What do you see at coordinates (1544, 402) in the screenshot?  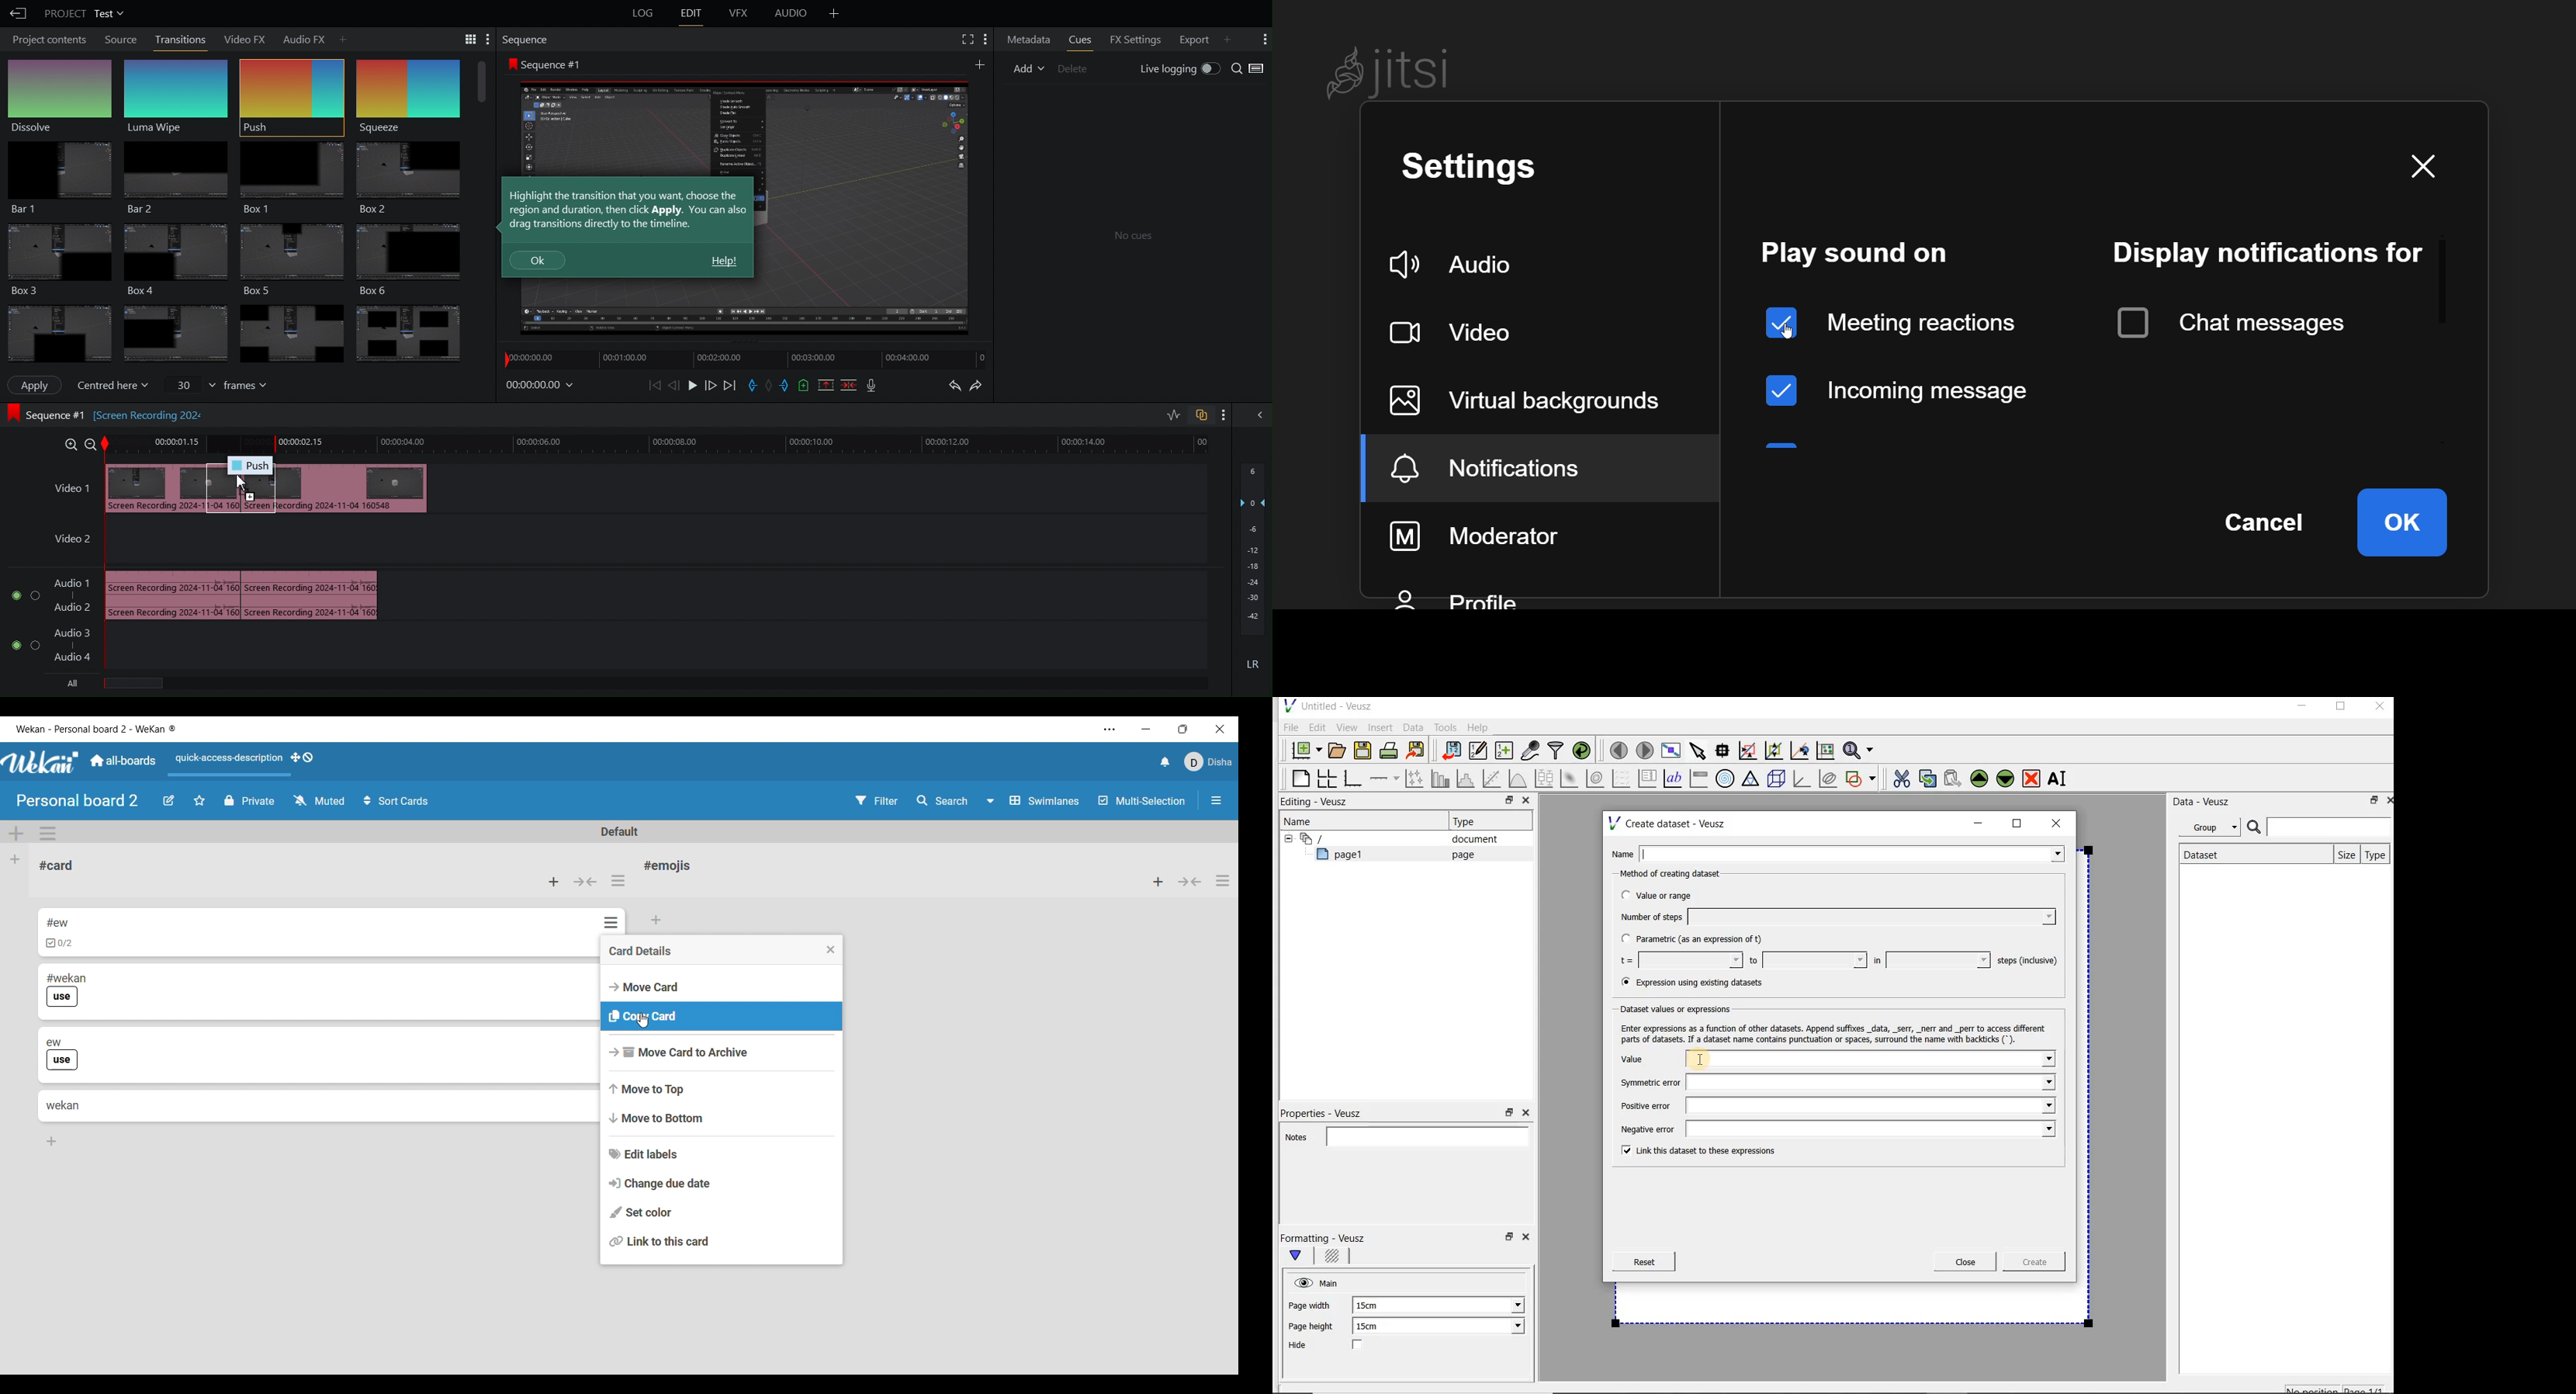 I see `virtual background` at bounding box center [1544, 402].